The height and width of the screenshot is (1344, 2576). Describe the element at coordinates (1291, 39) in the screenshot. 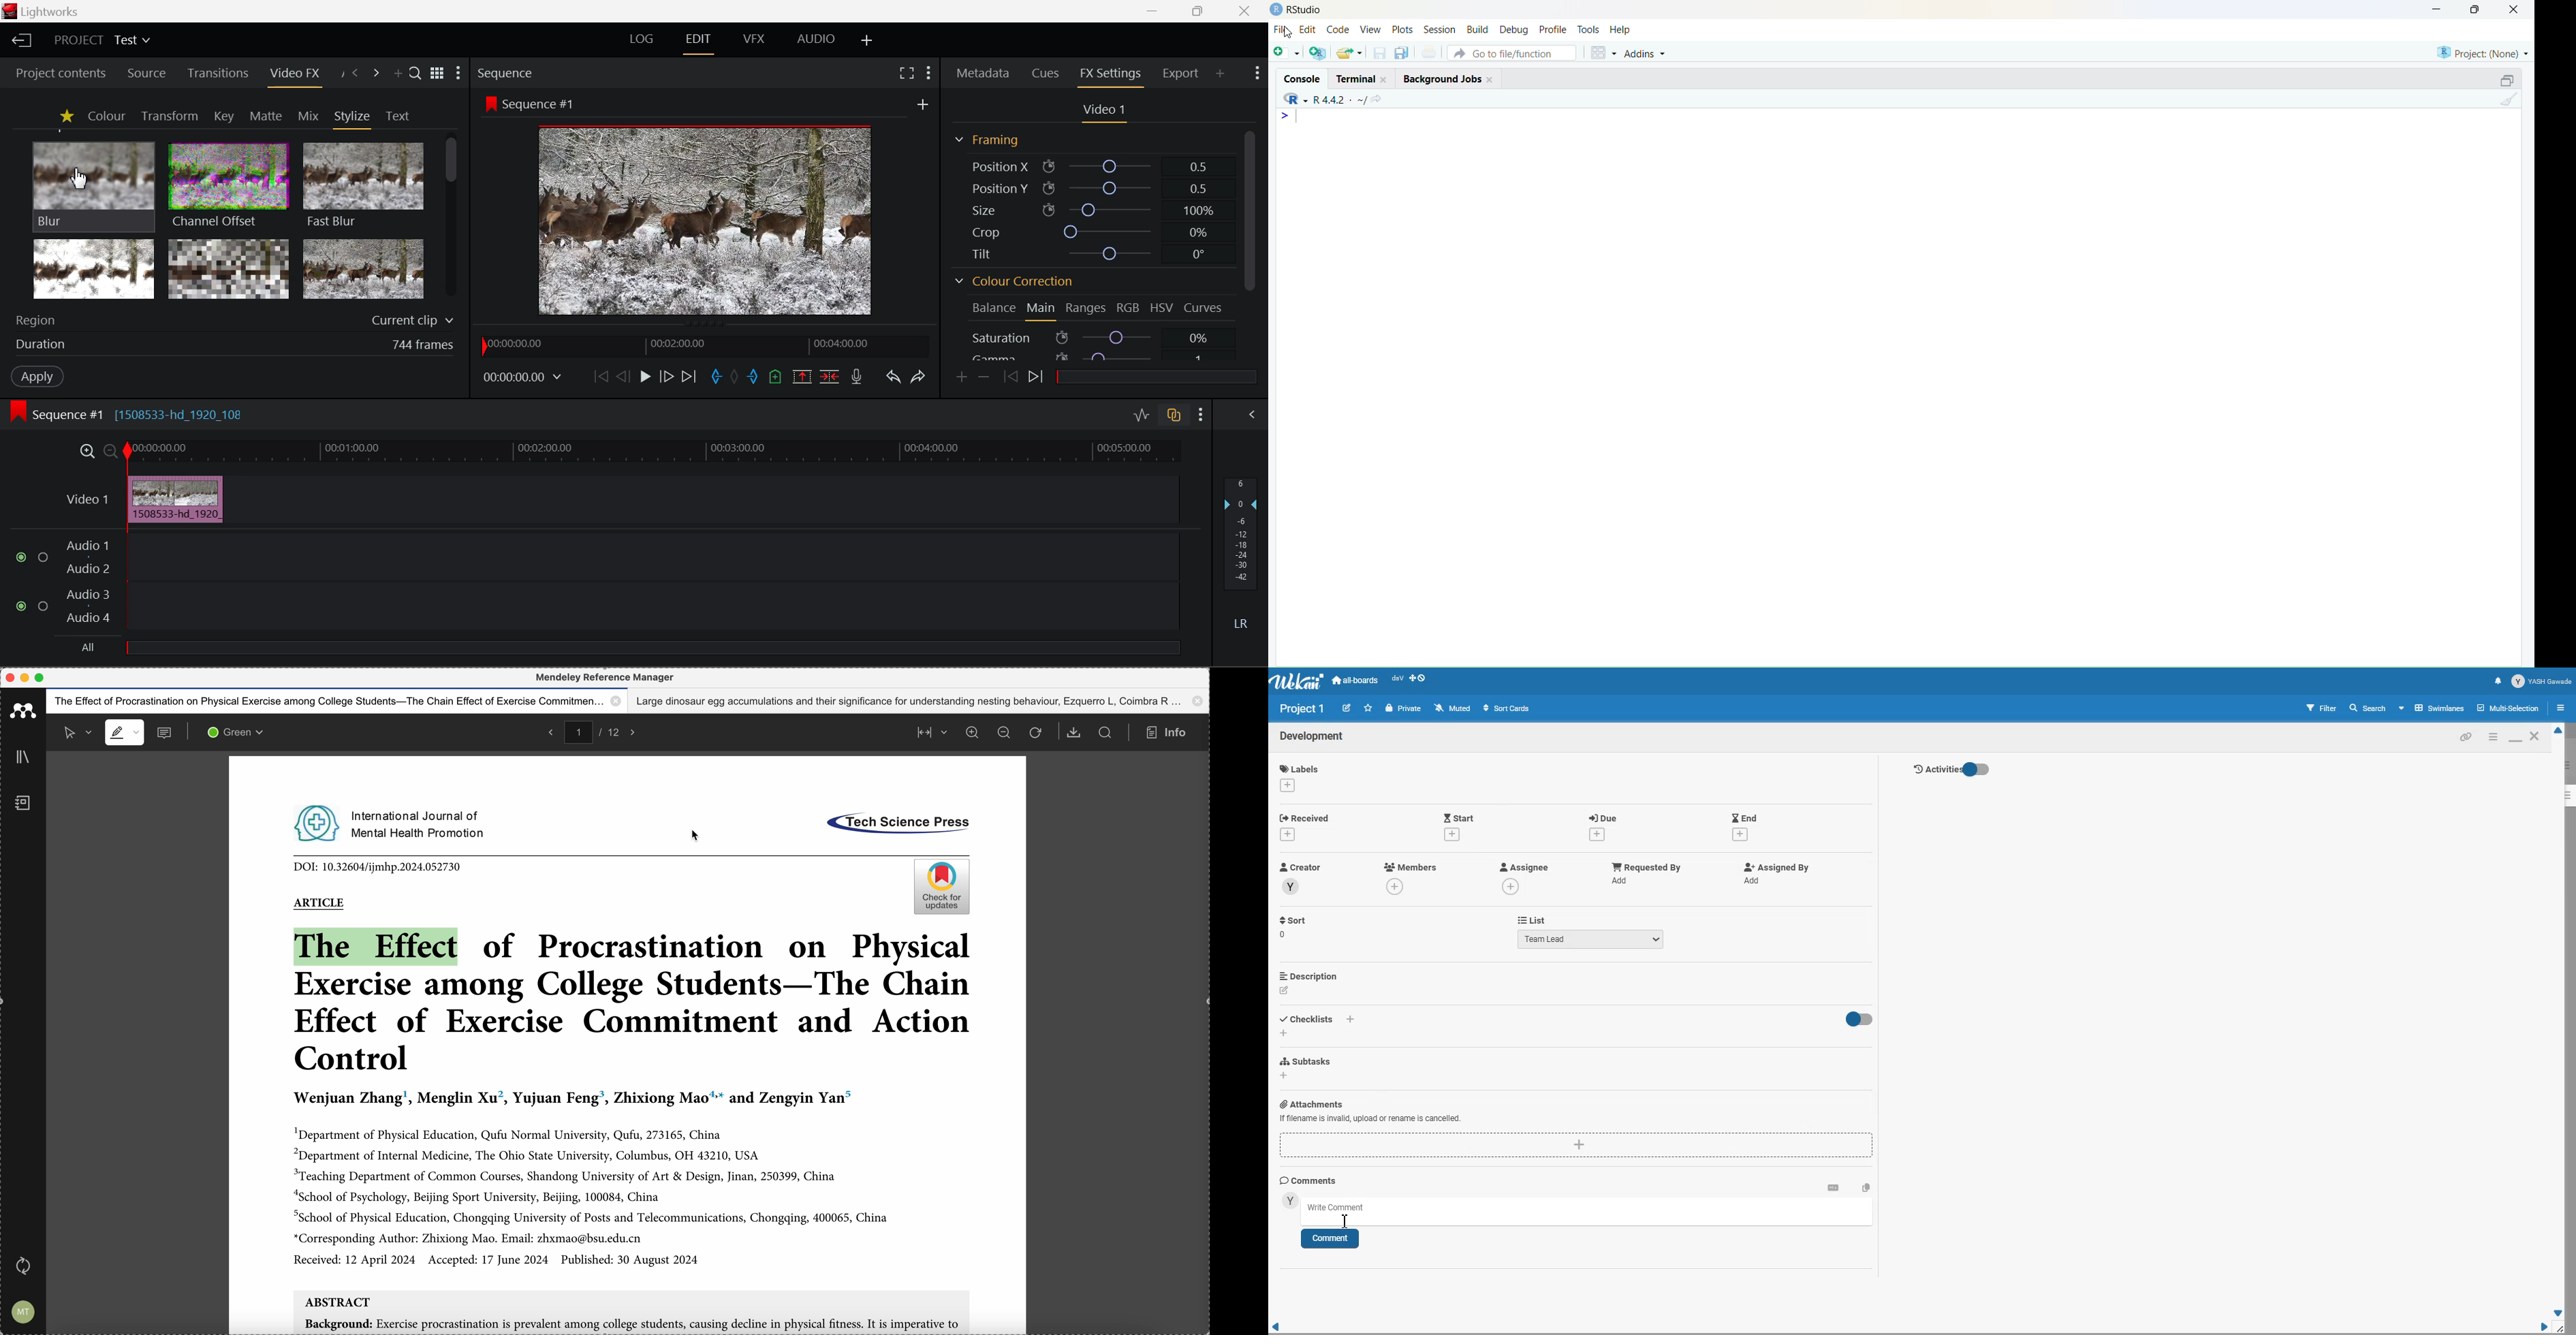

I see `Cursor` at that location.